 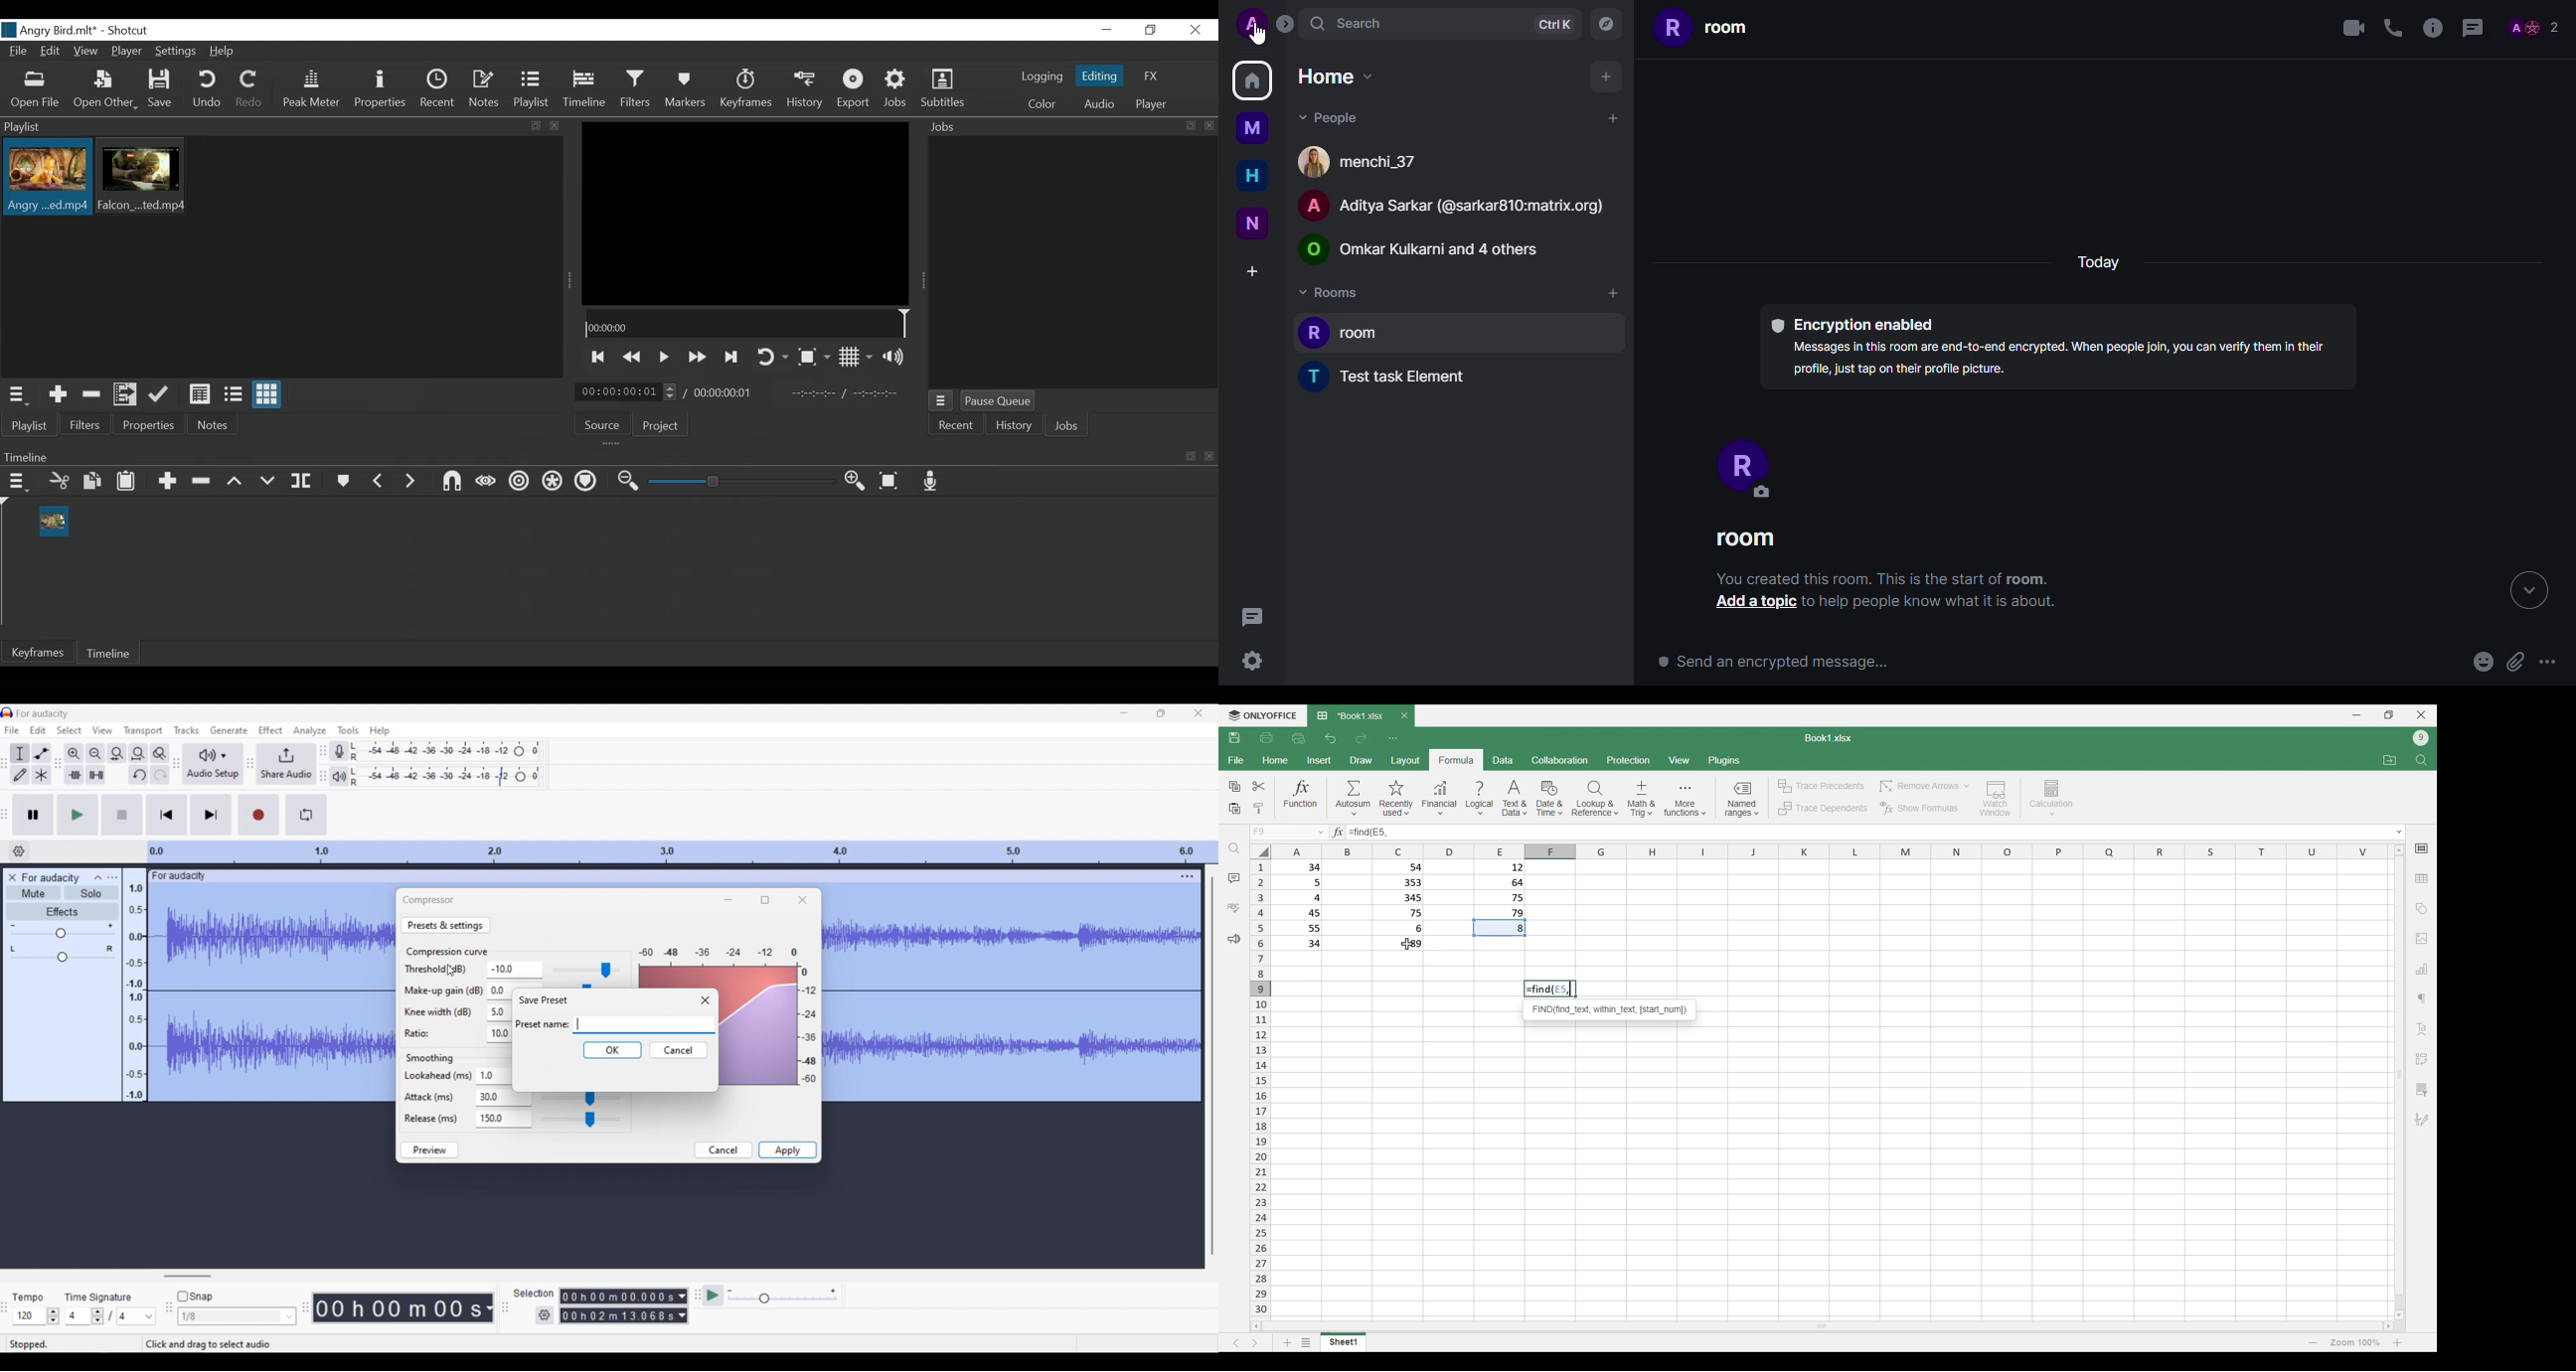 I want to click on Media Viewer, so click(x=745, y=213).